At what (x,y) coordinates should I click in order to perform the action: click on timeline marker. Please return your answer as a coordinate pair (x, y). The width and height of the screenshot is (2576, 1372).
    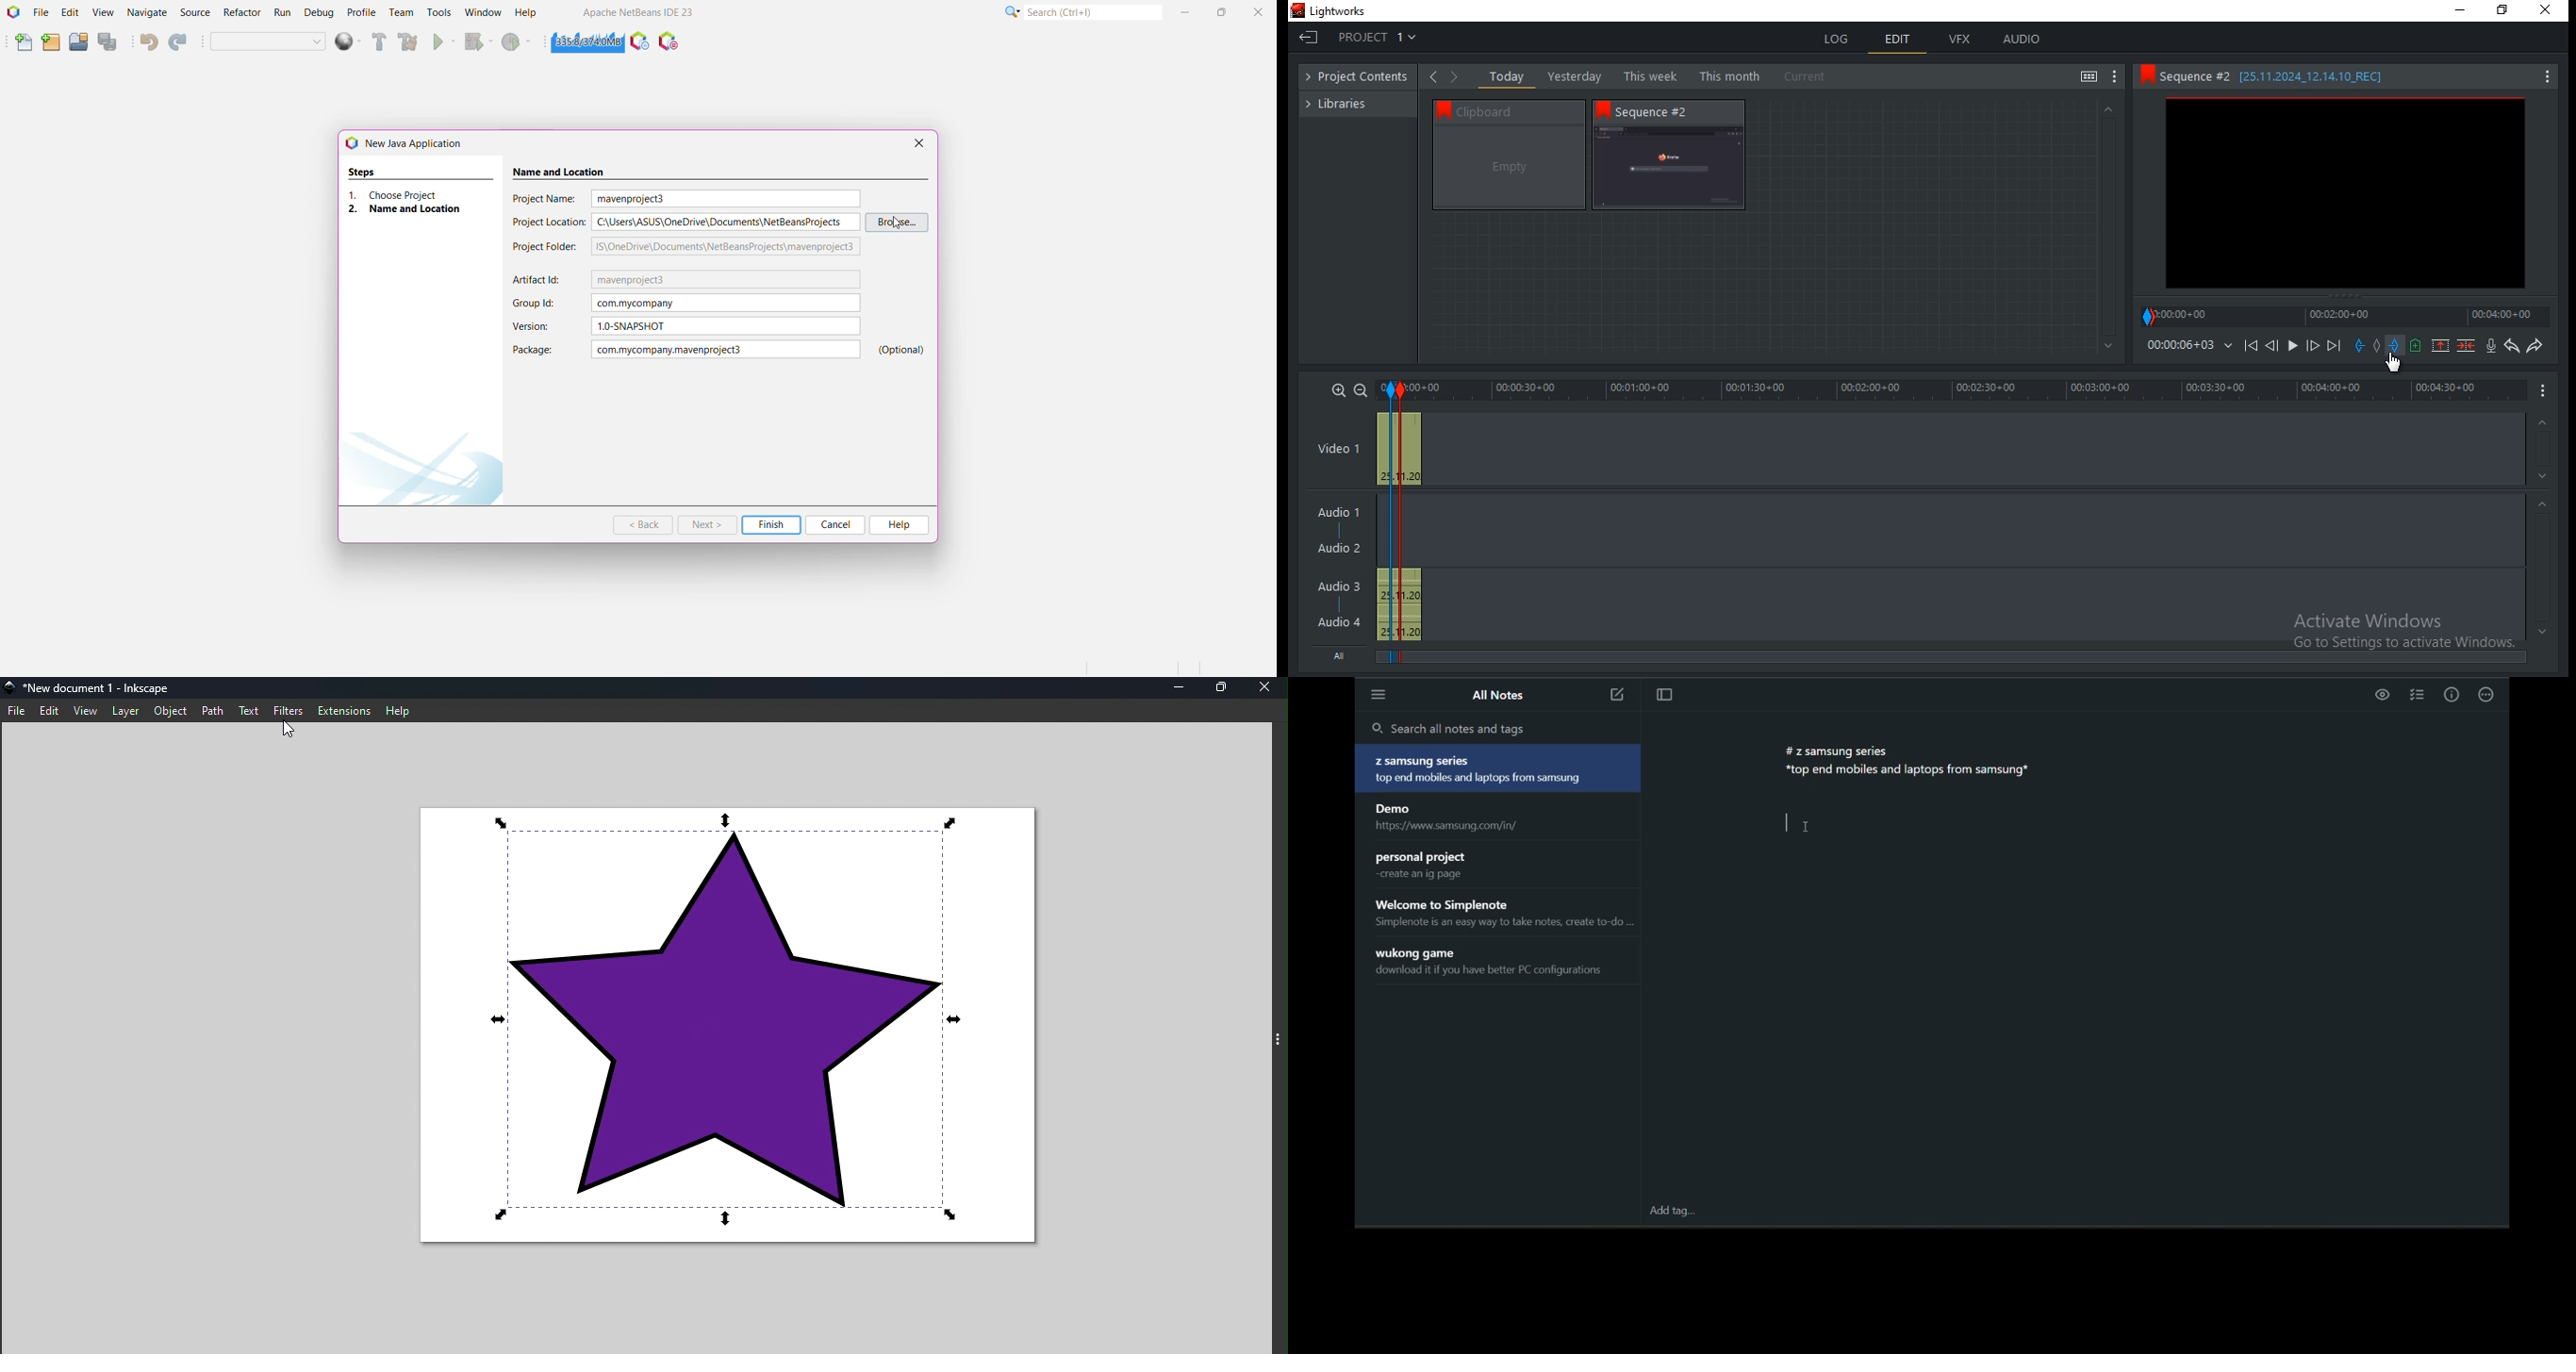
    Looking at the image, I should click on (1408, 526).